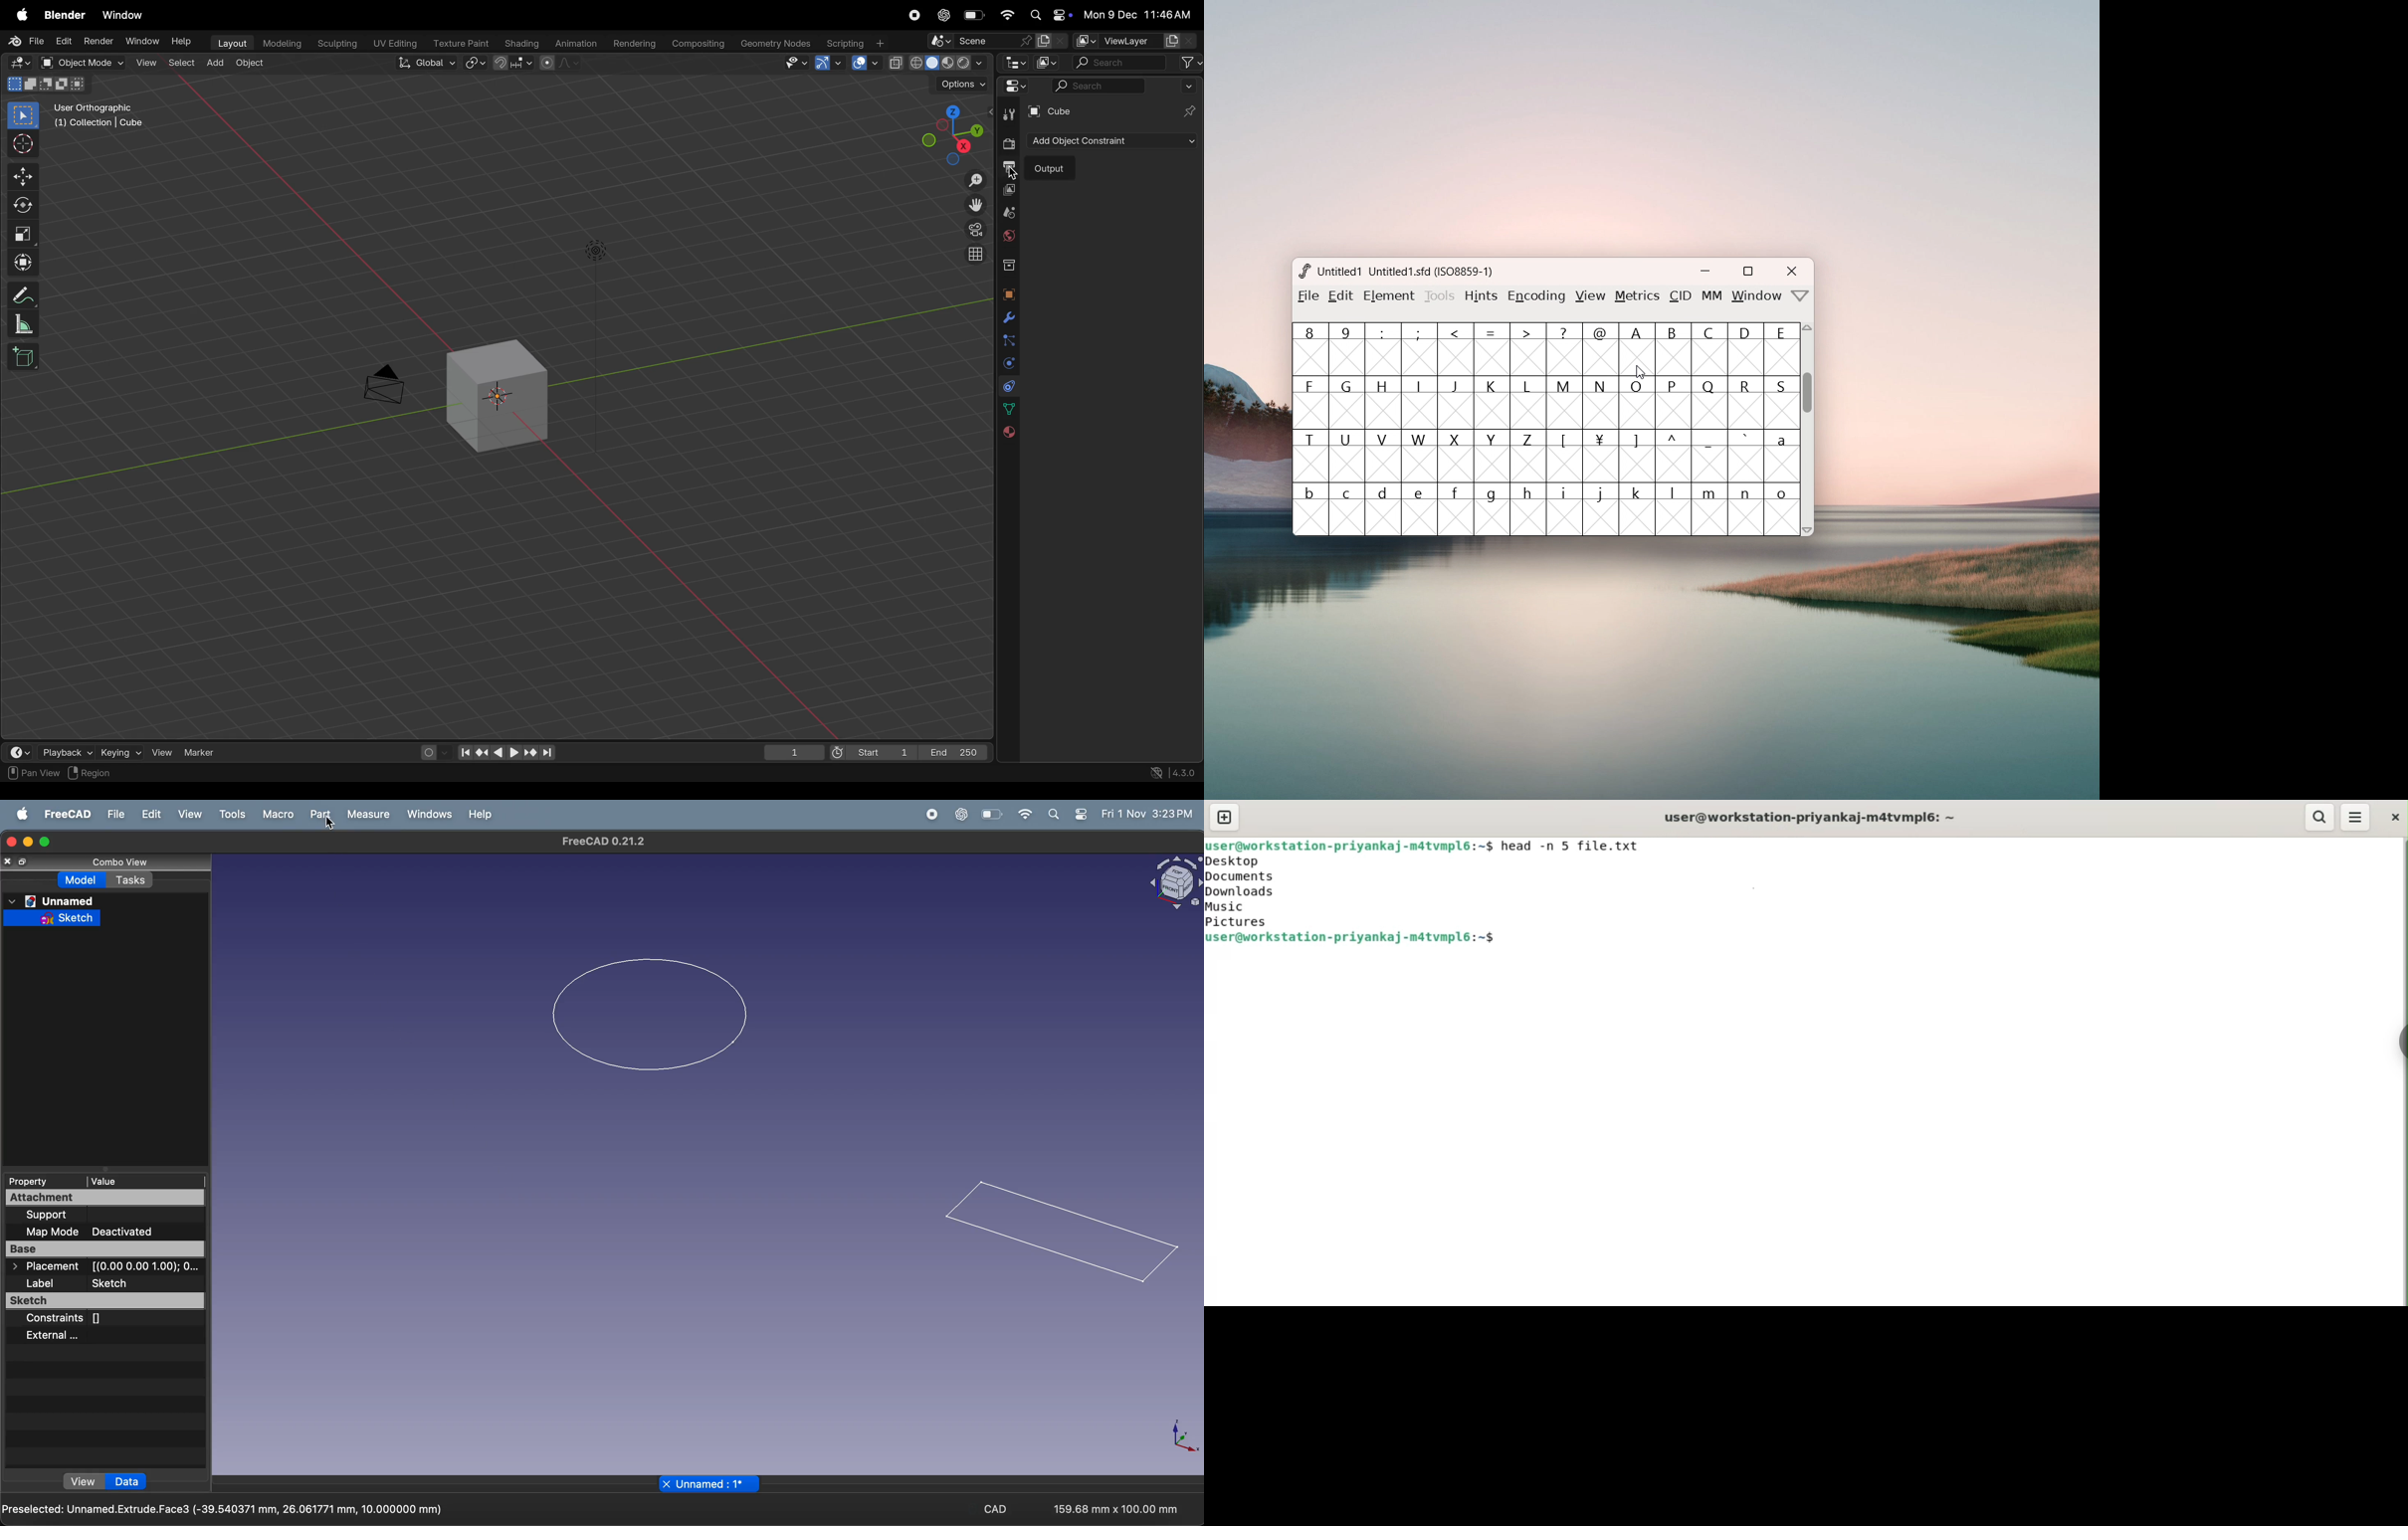 Image resolution: width=2408 pixels, height=1540 pixels. Describe the element at coordinates (1311, 509) in the screenshot. I see `b` at that location.